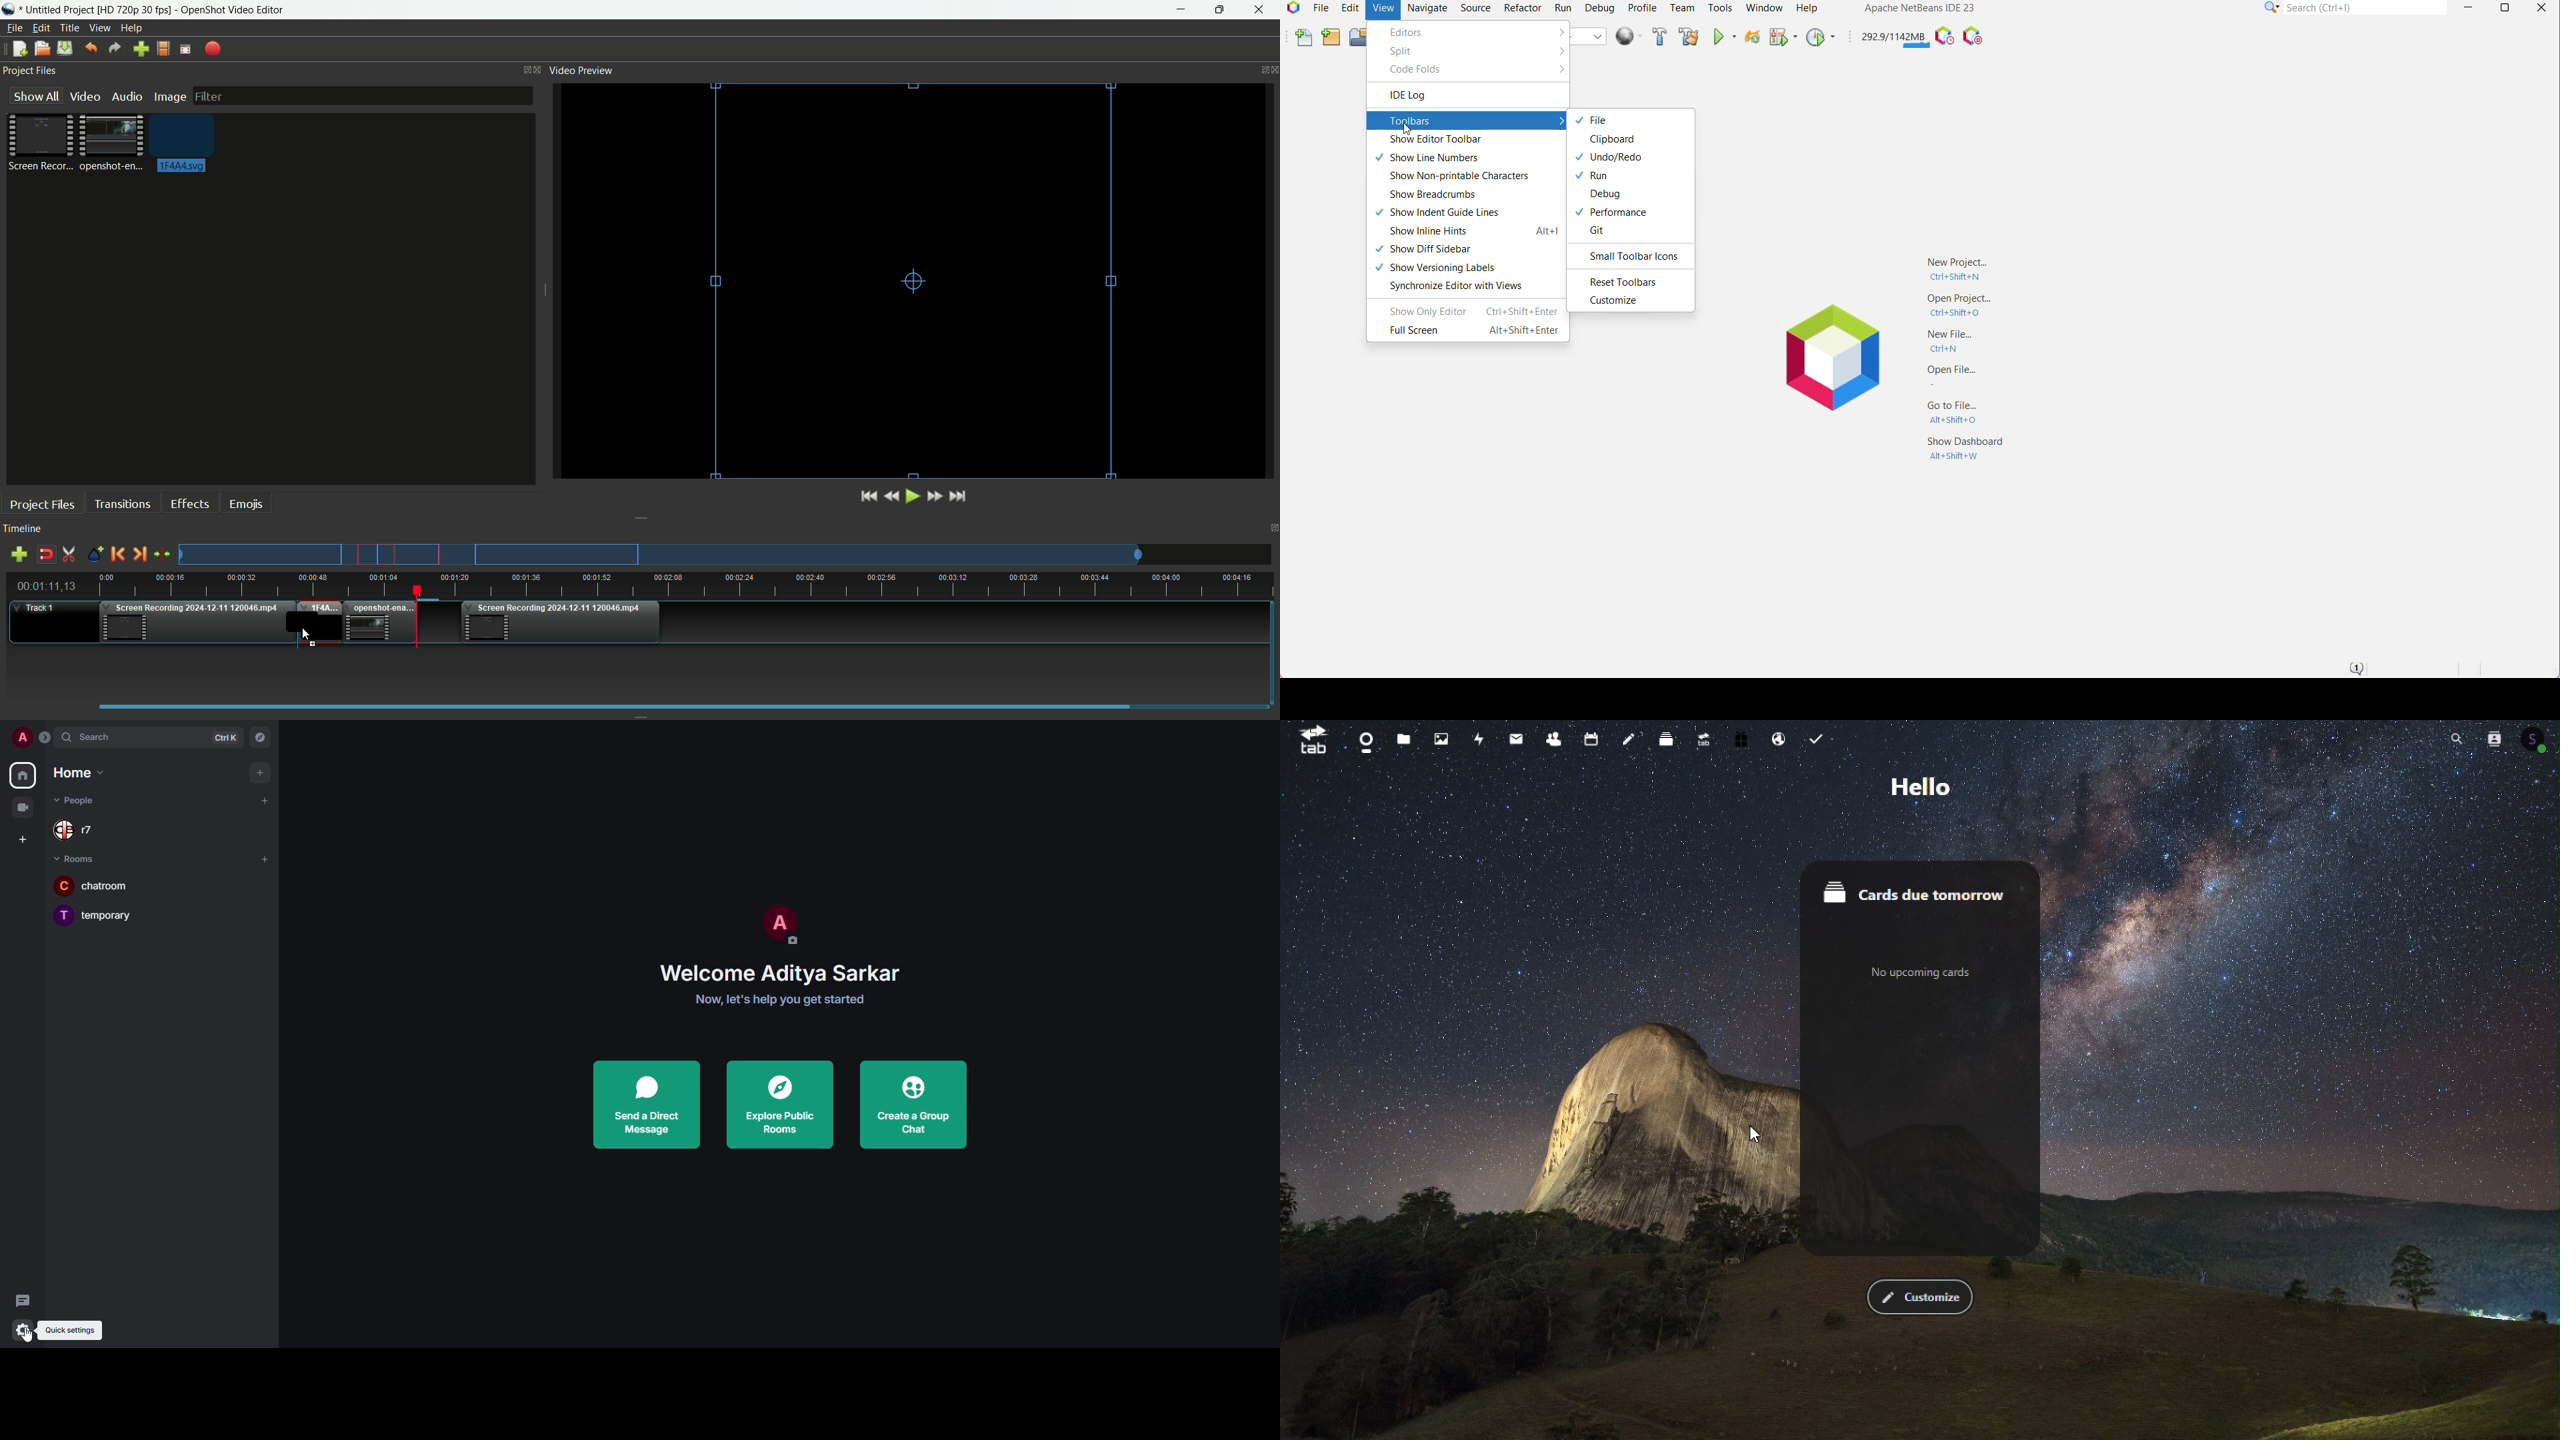 The width and height of the screenshot is (2576, 1456). What do you see at coordinates (1477, 738) in the screenshot?
I see `Activity` at bounding box center [1477, 738].